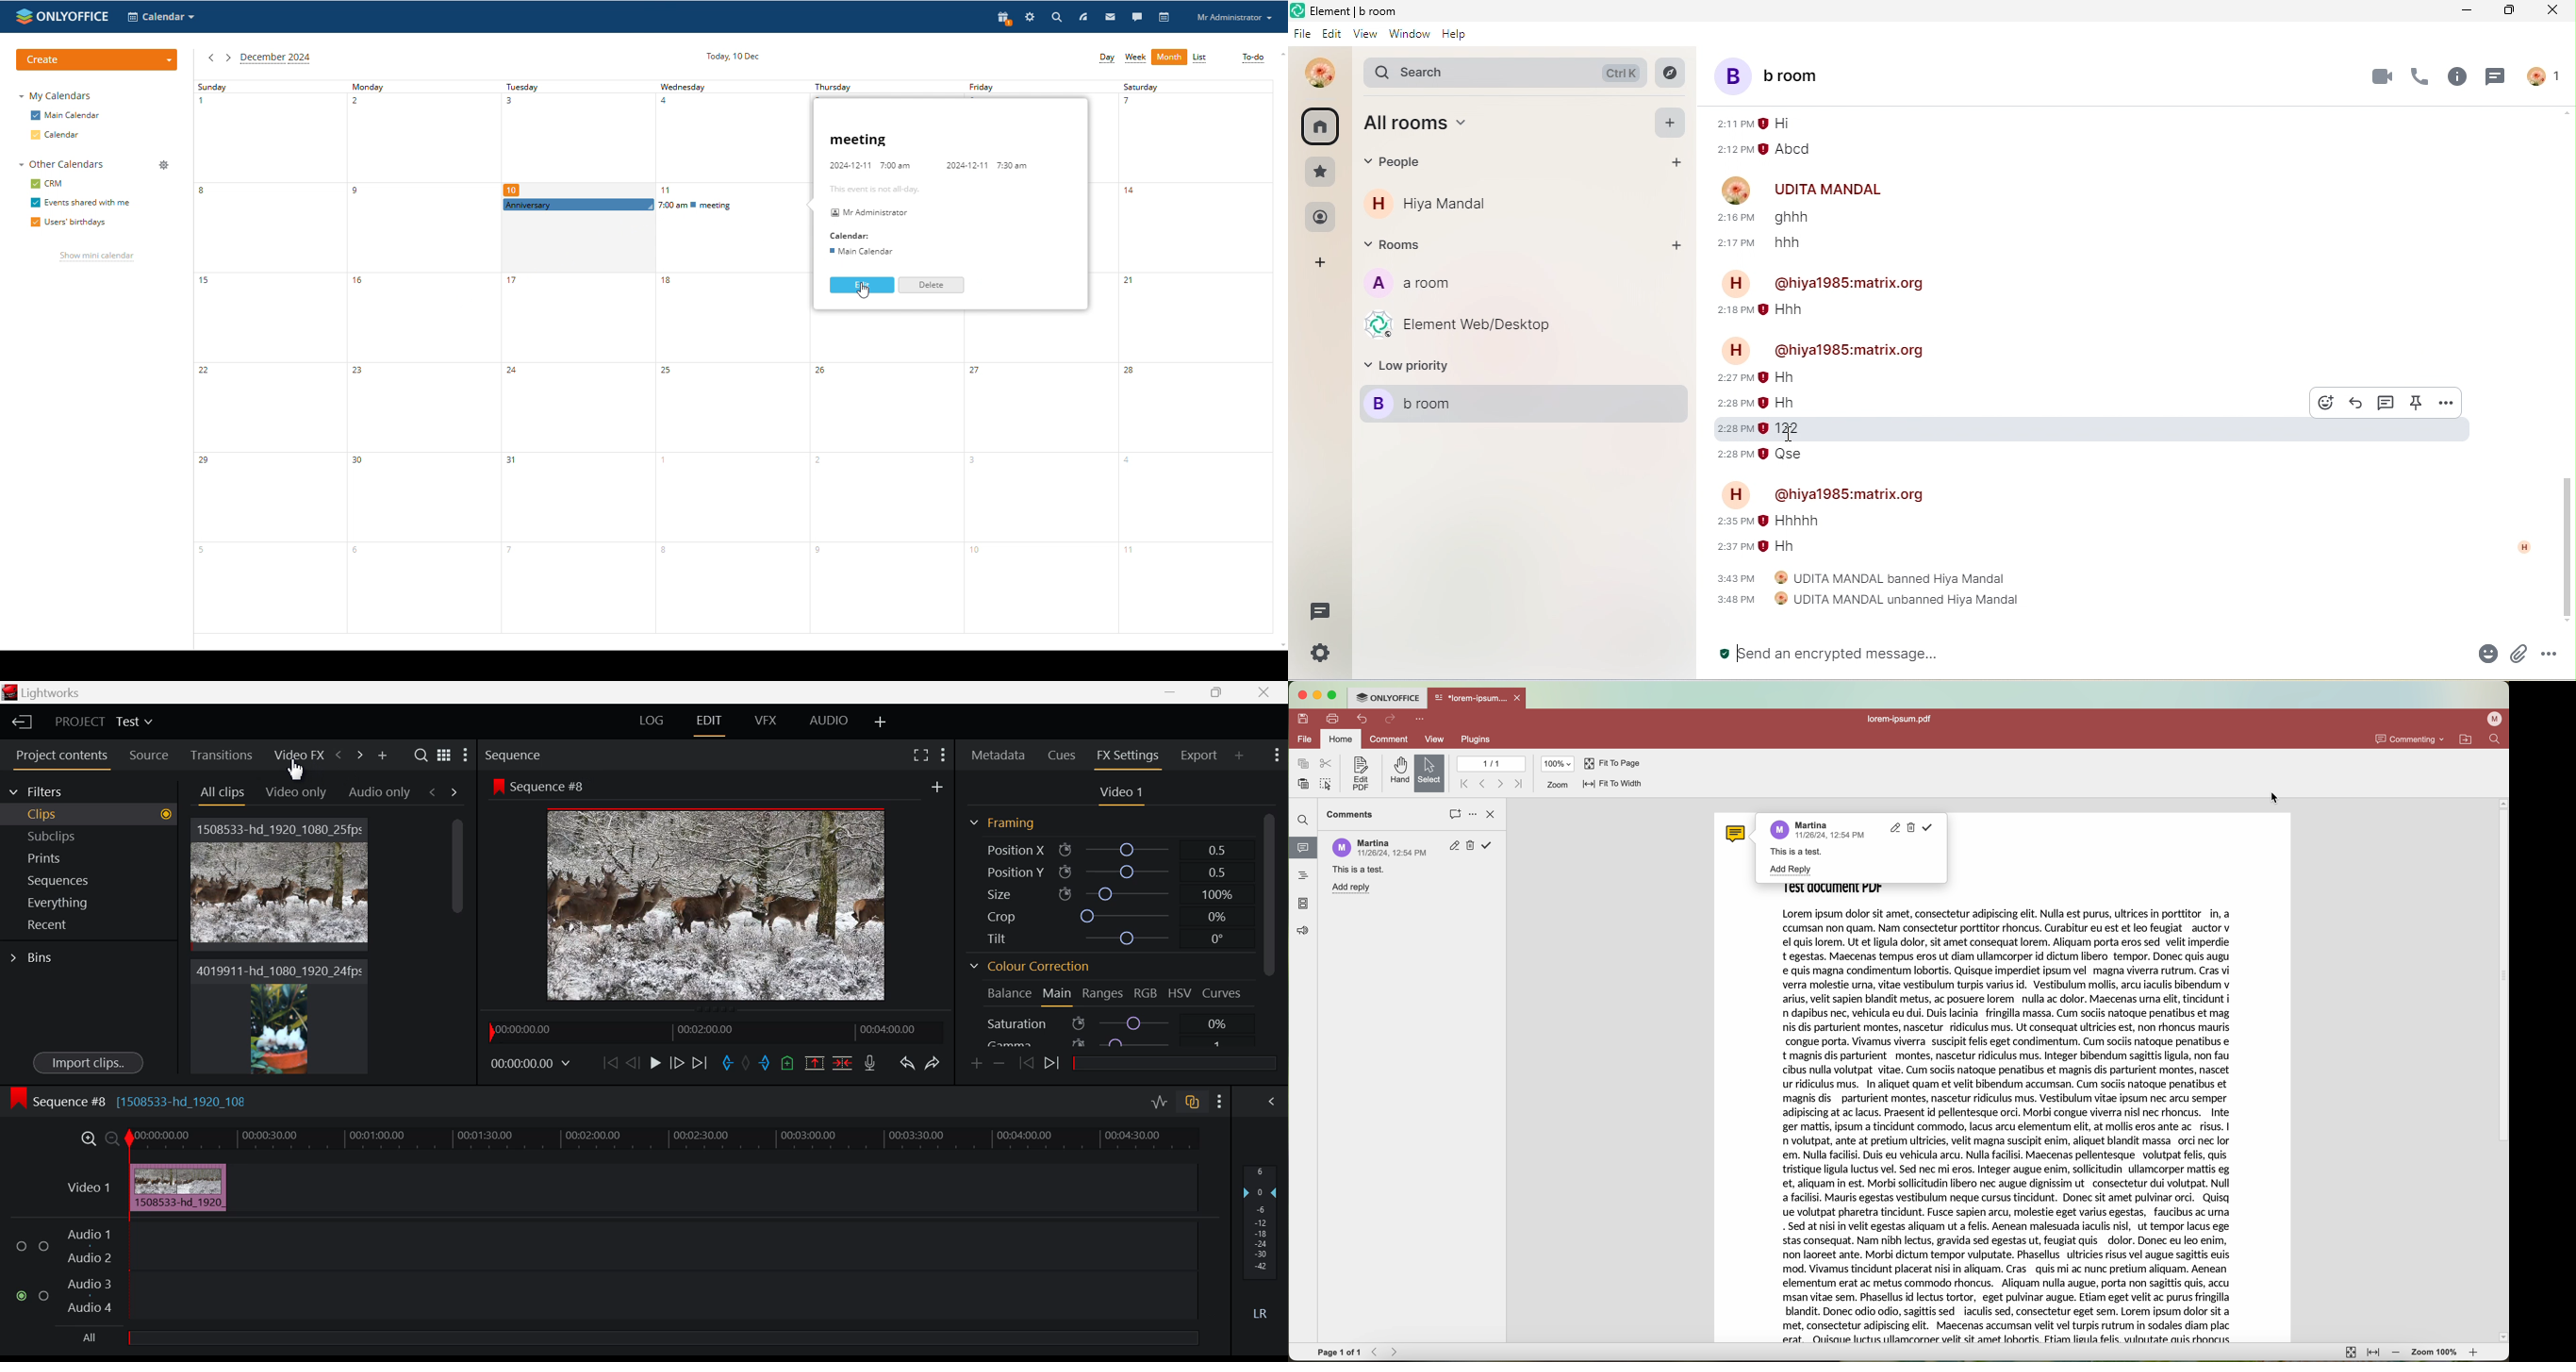 Image resolution: width=2576 pixels, height=1372 pixels. What do you see at coordinates (379, 794) in the screenshot?
I see `Audio only` at bounding box center [379, 794].